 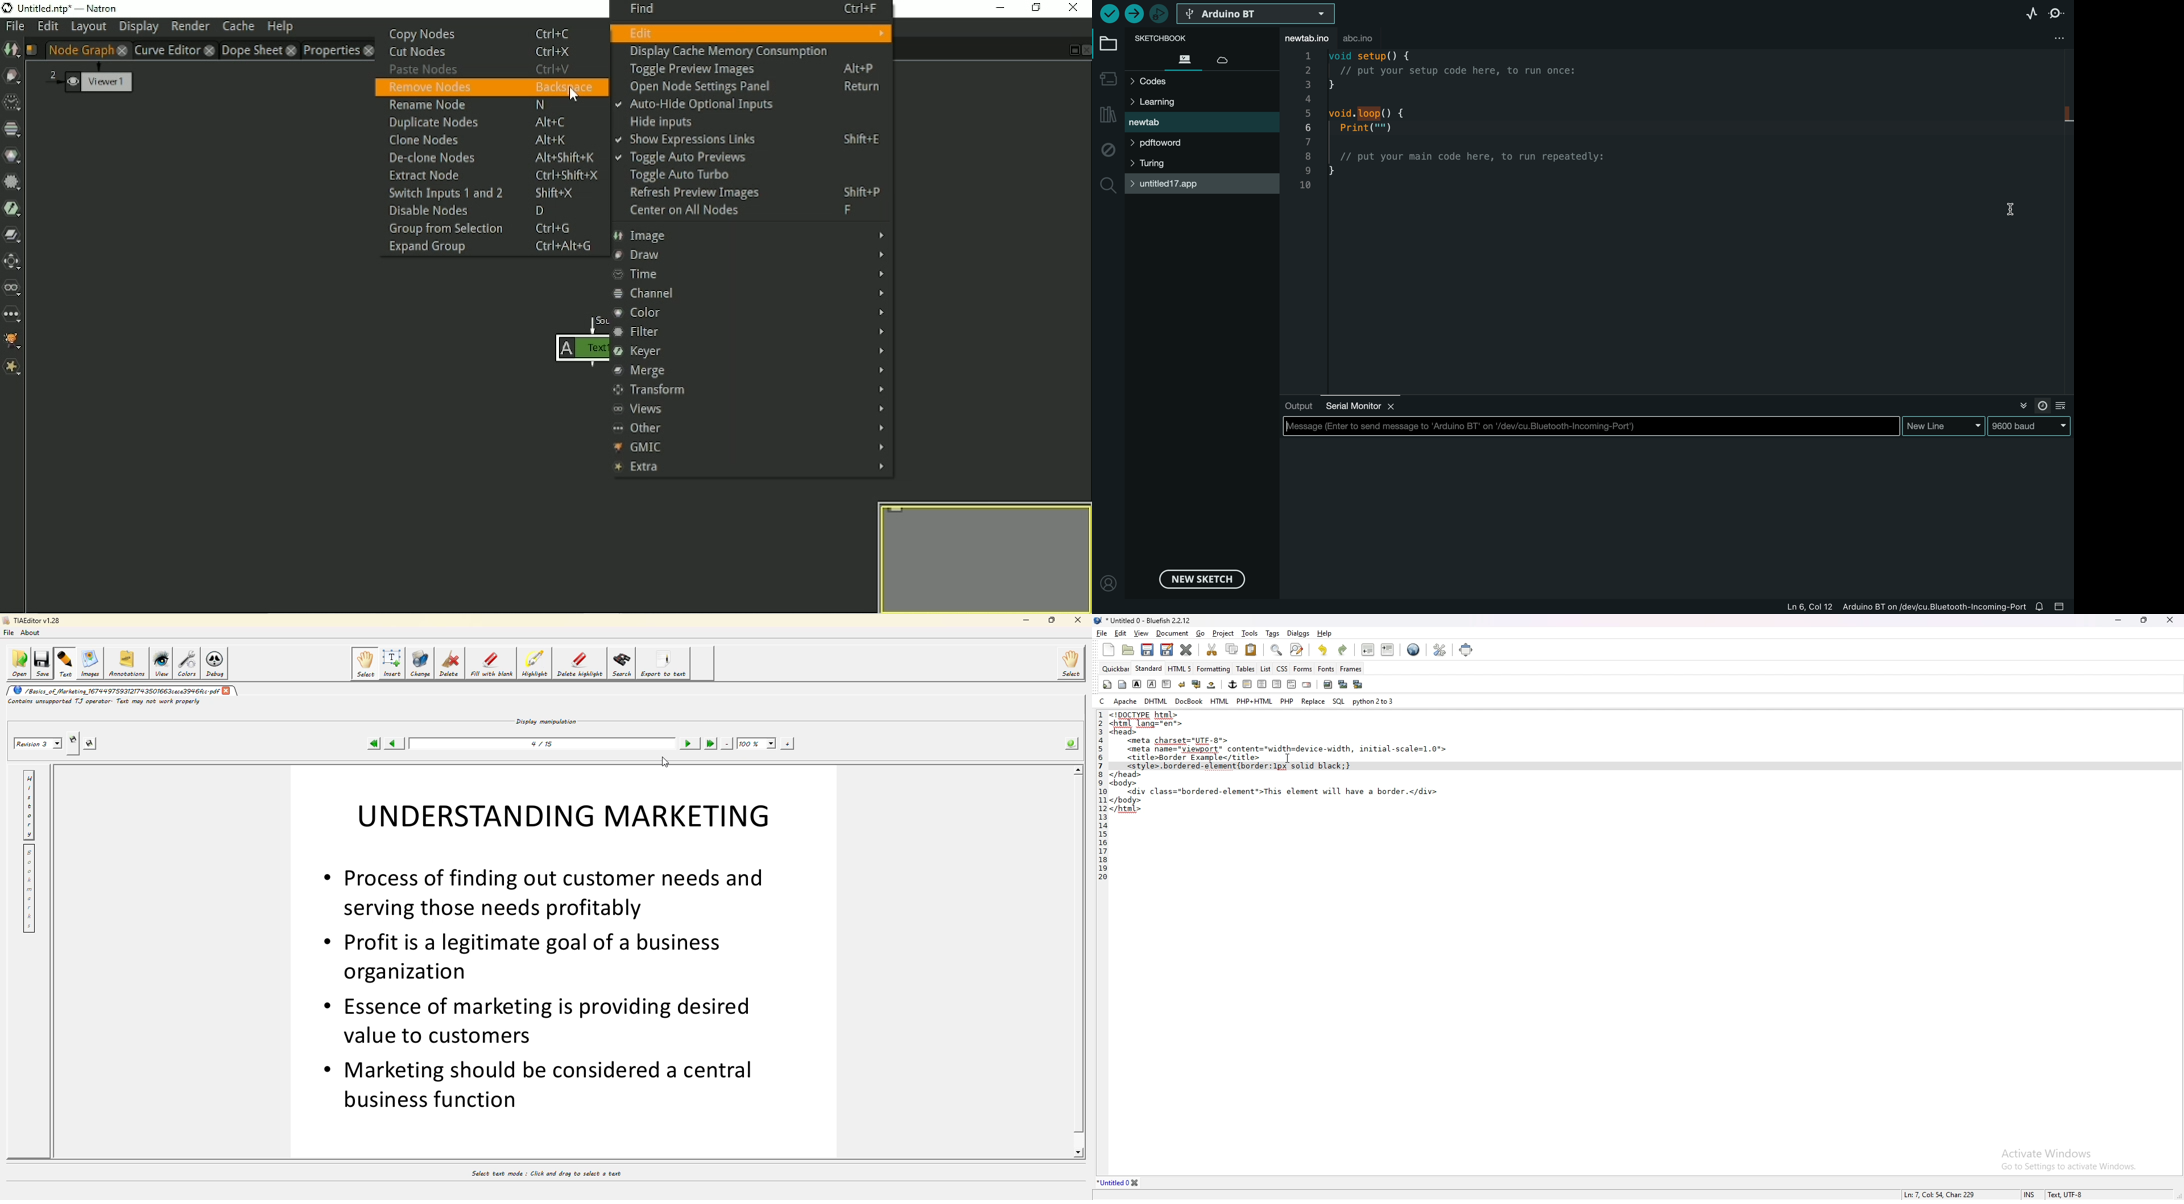 What do you see at coordinates (1149, 668) in the screenshot?
I see `standard` at bounding box center [1149, 668].